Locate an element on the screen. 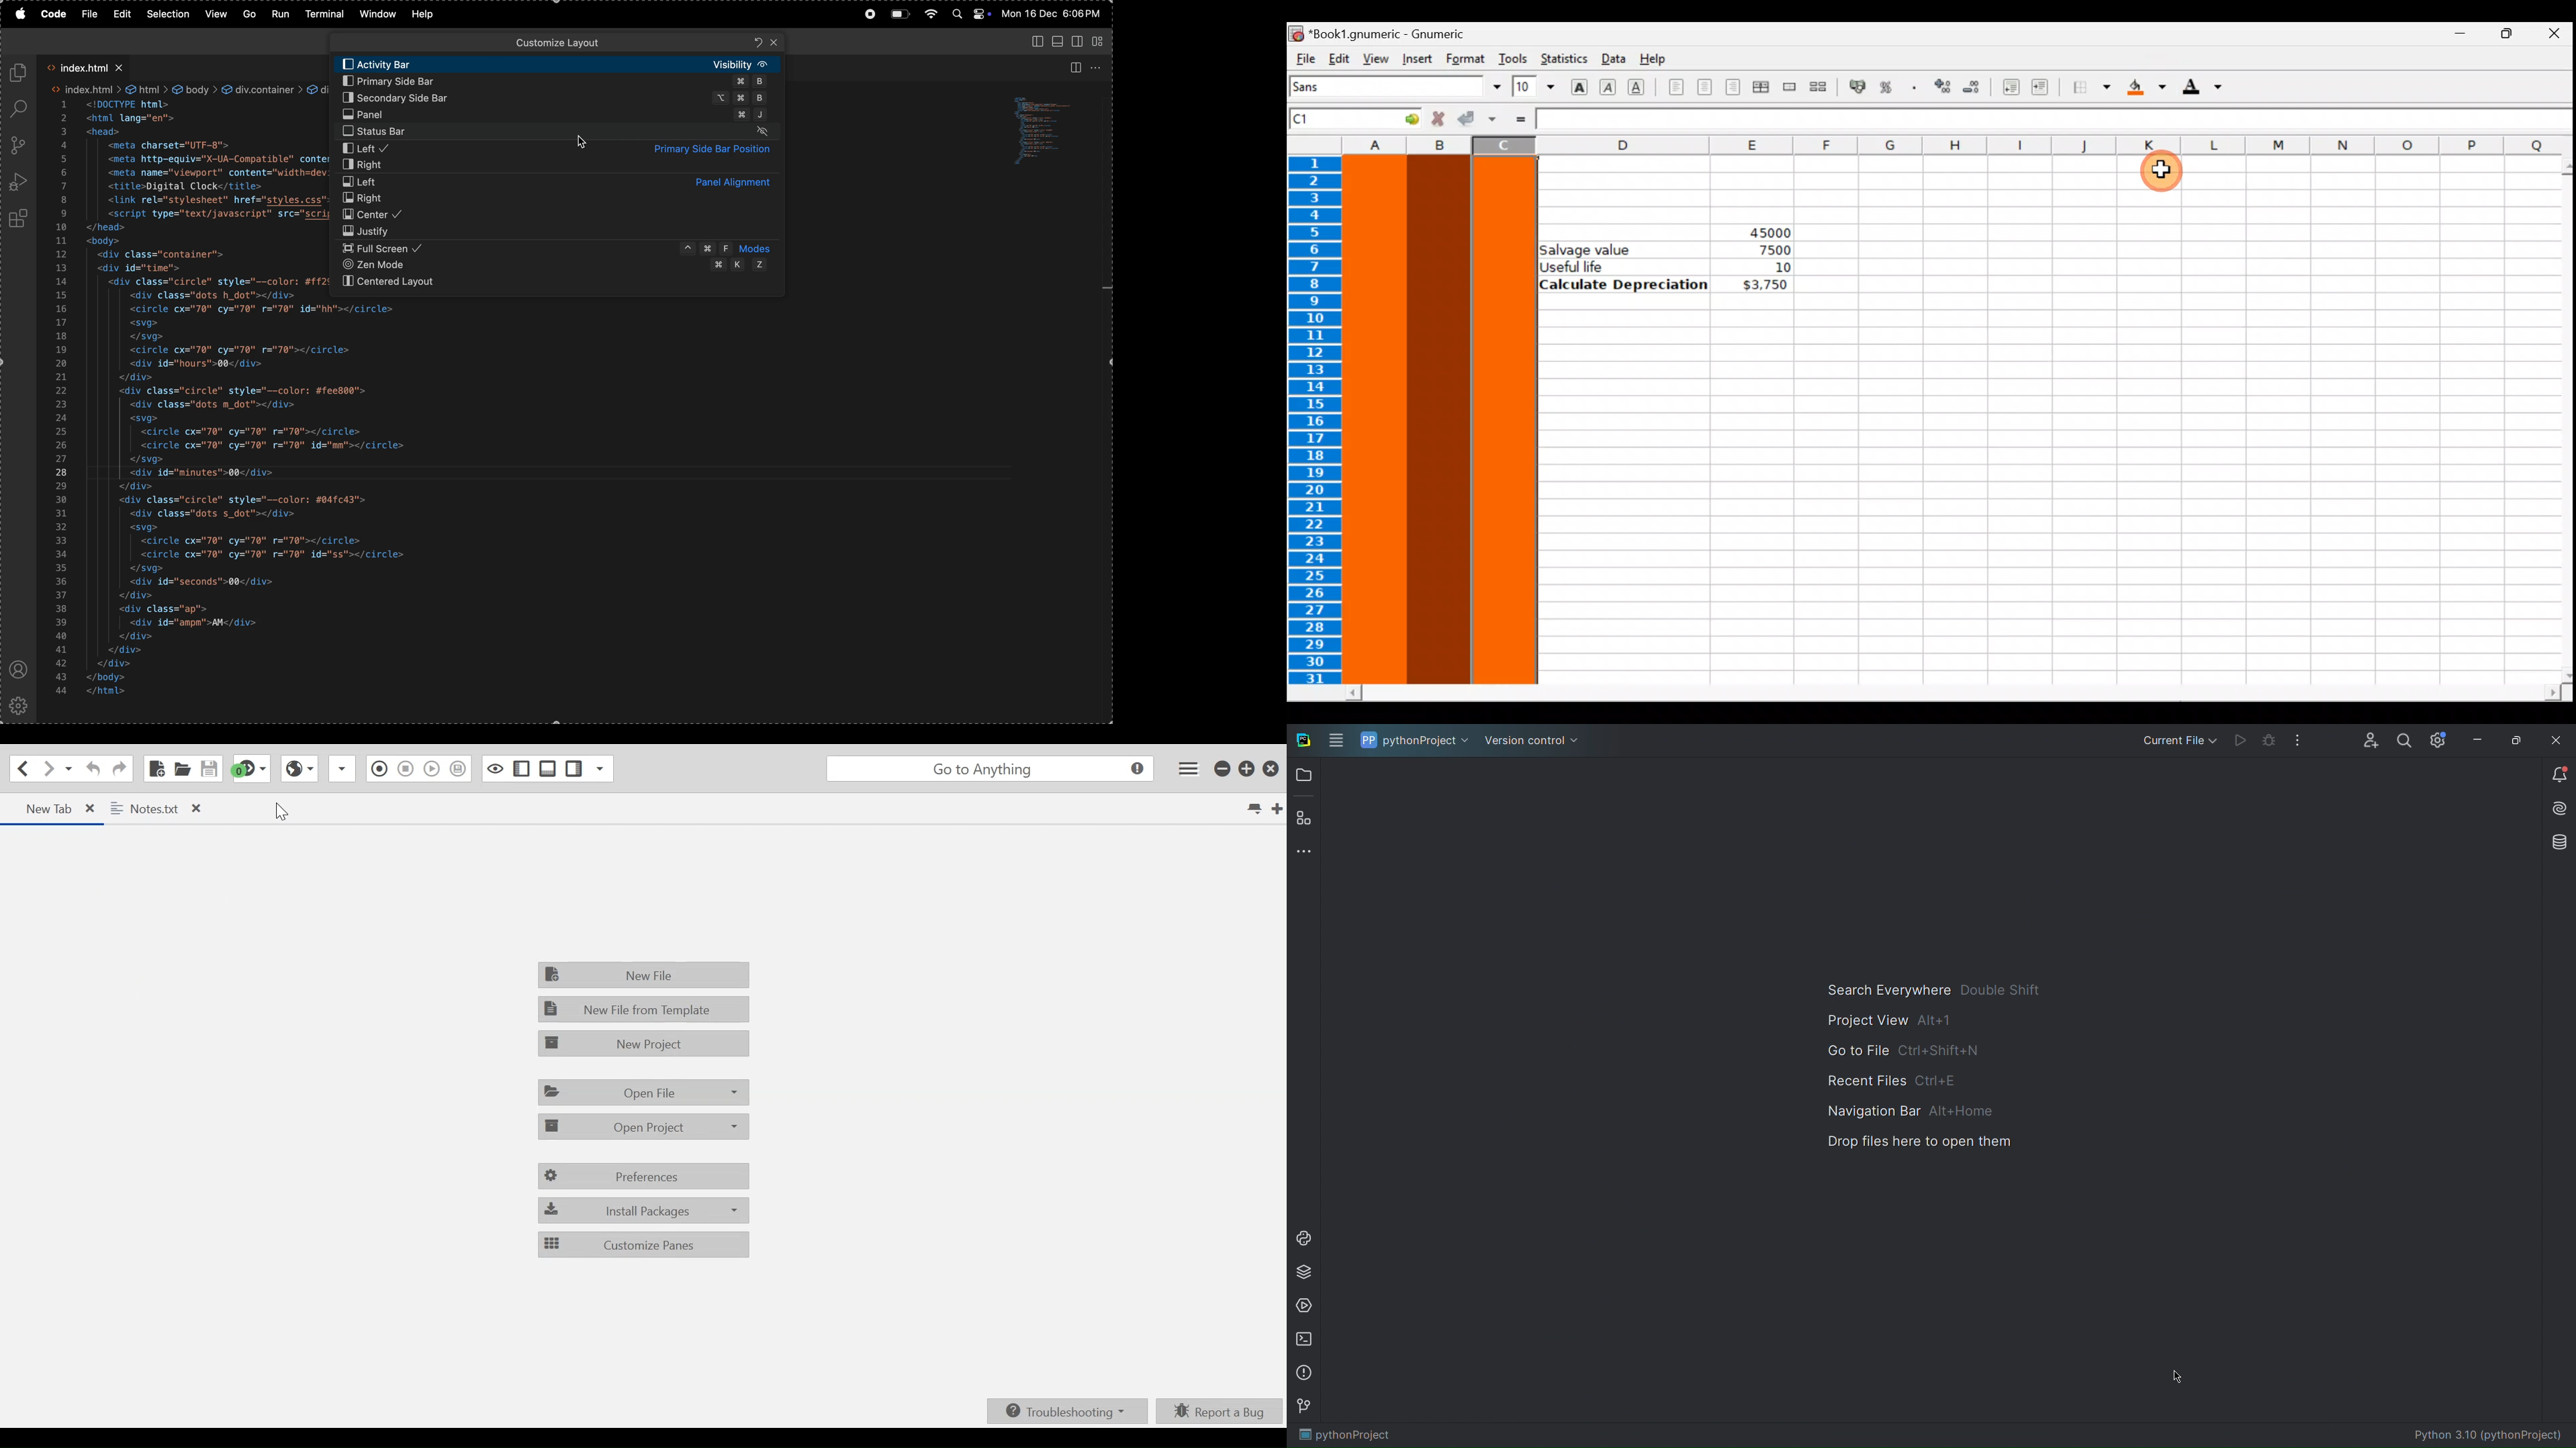  7500 is located at coordinates (1771, 250).